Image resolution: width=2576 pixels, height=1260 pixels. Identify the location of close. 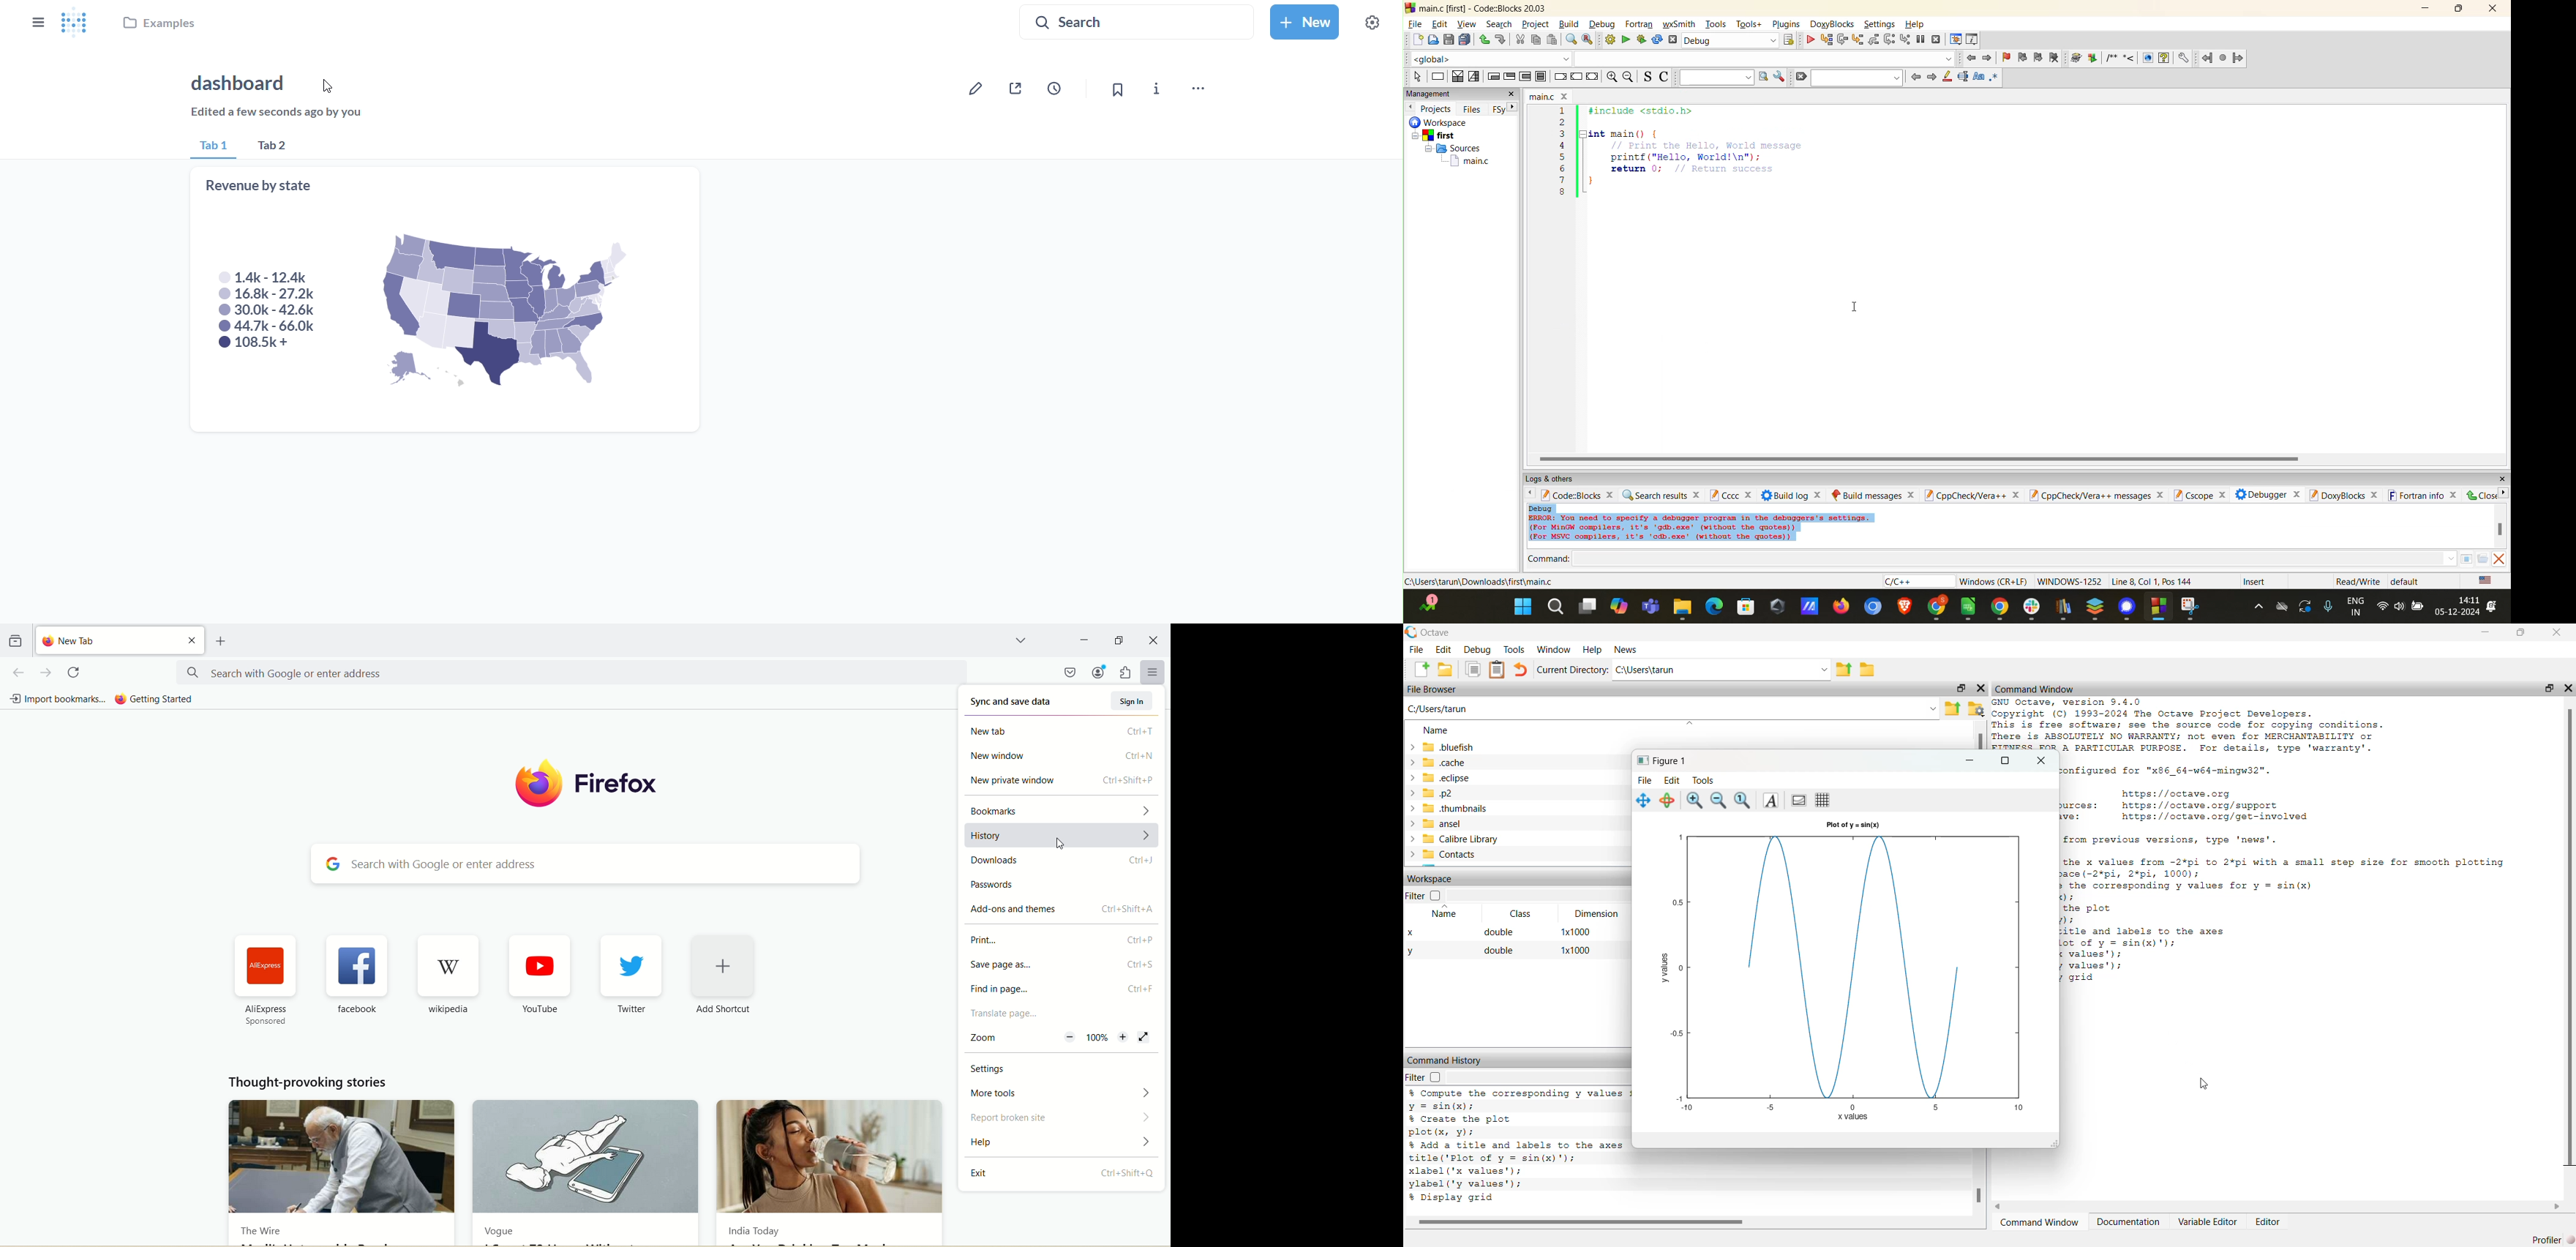
(192, 639).